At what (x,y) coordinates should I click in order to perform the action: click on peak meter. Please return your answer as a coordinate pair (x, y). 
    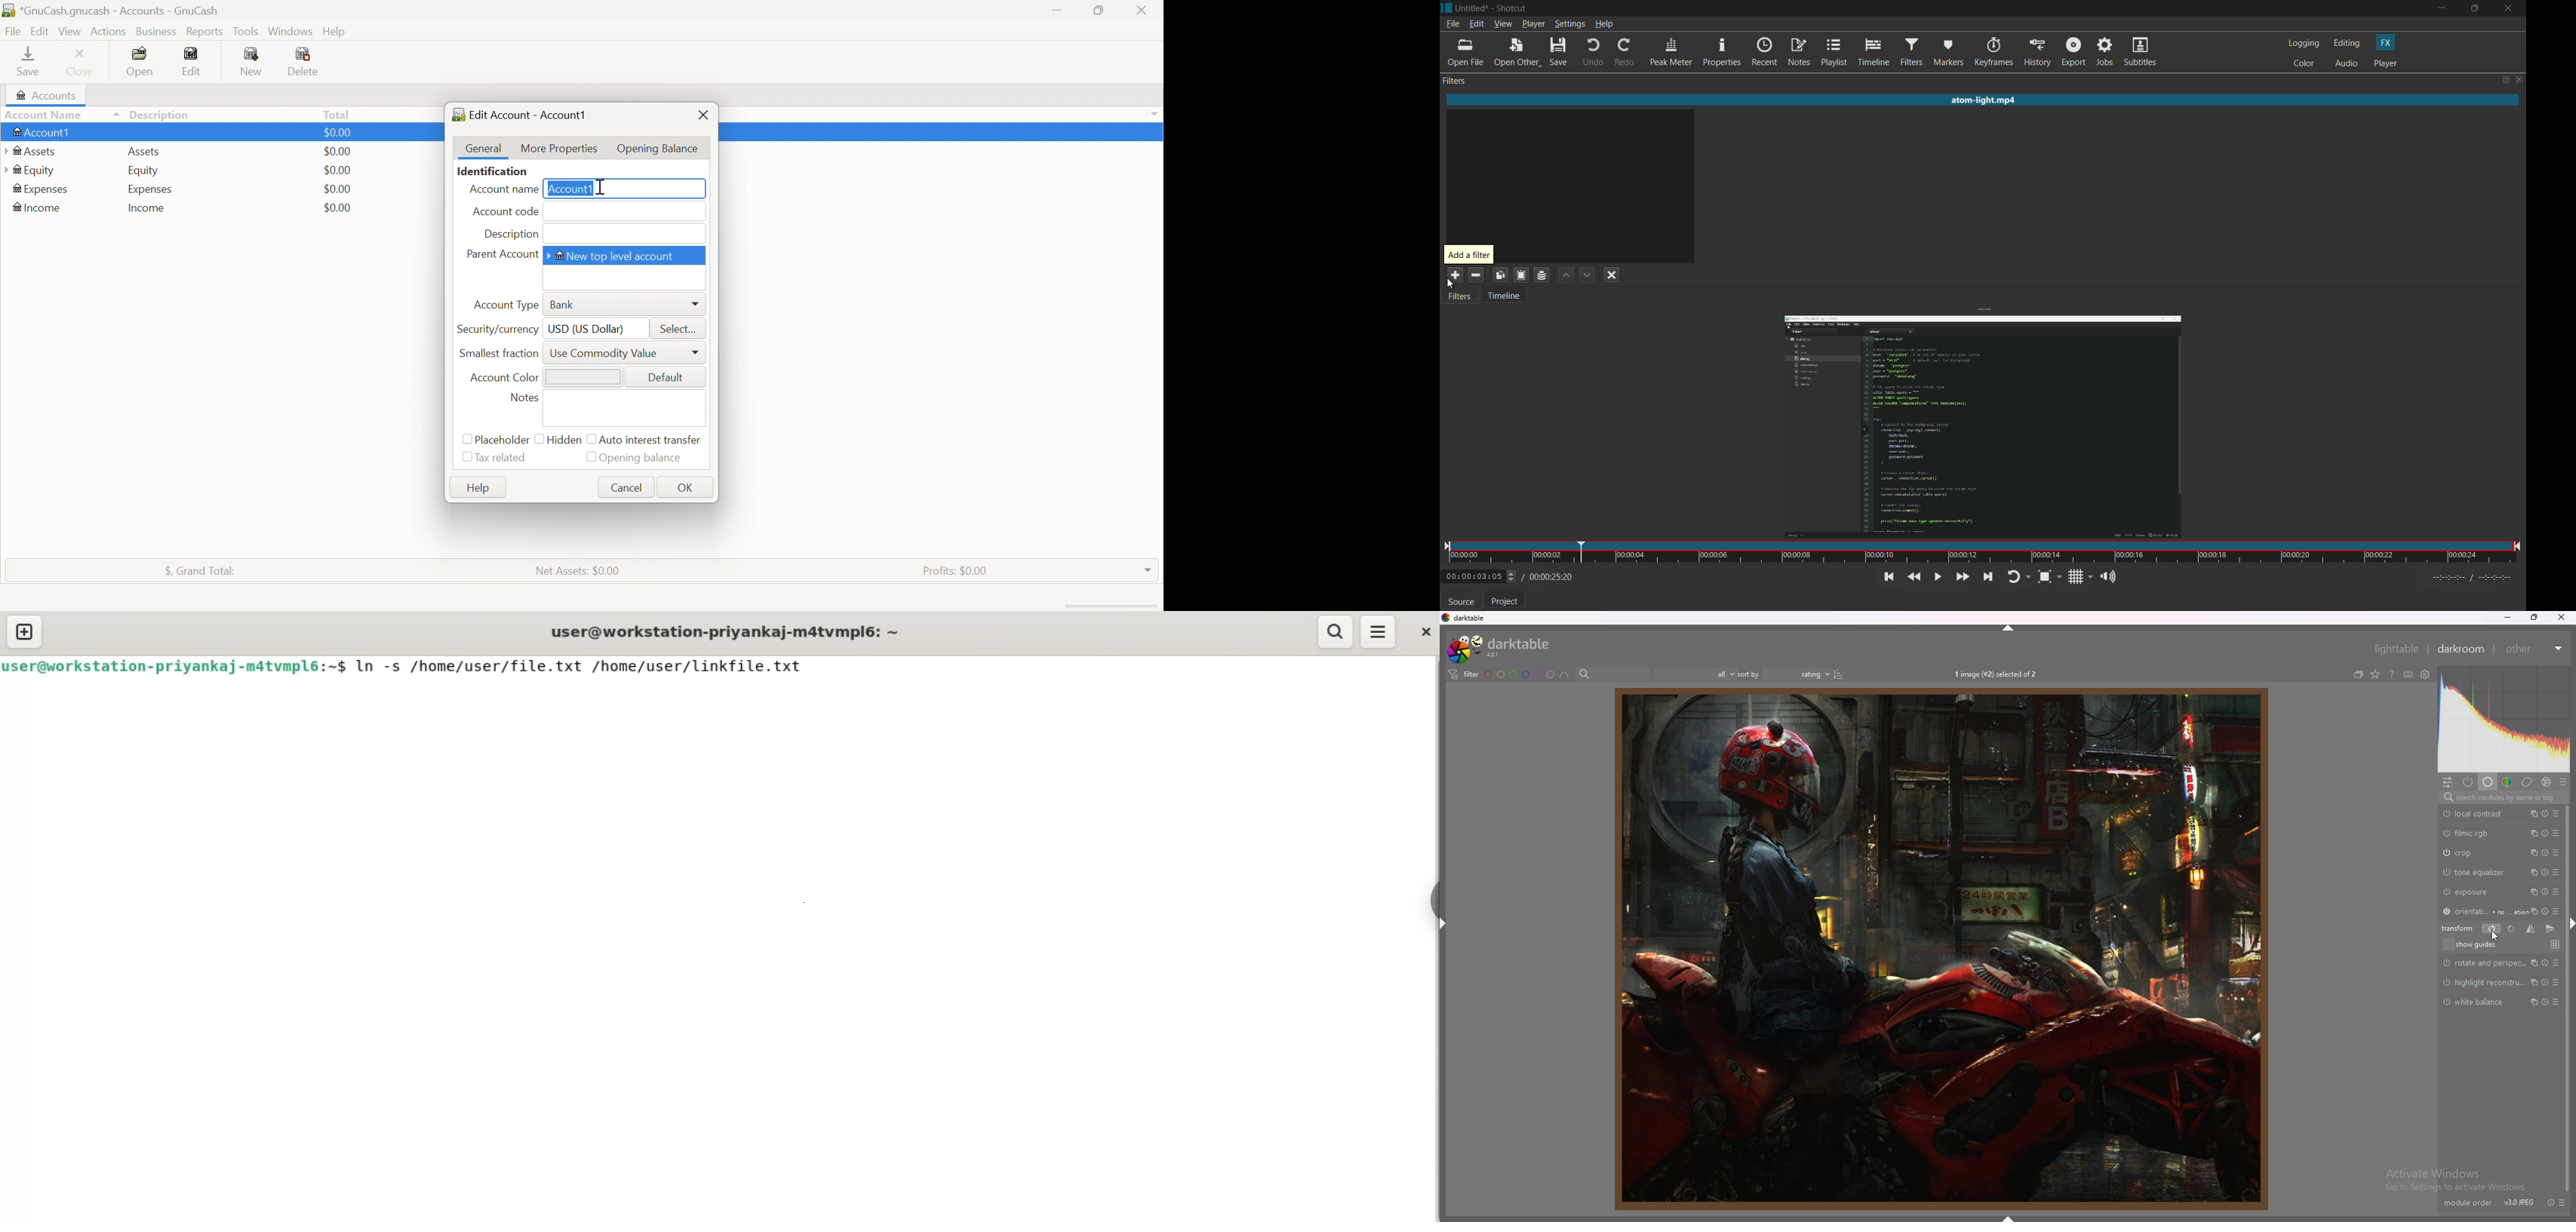
    Looking at the image, I should click on (1669, 53).